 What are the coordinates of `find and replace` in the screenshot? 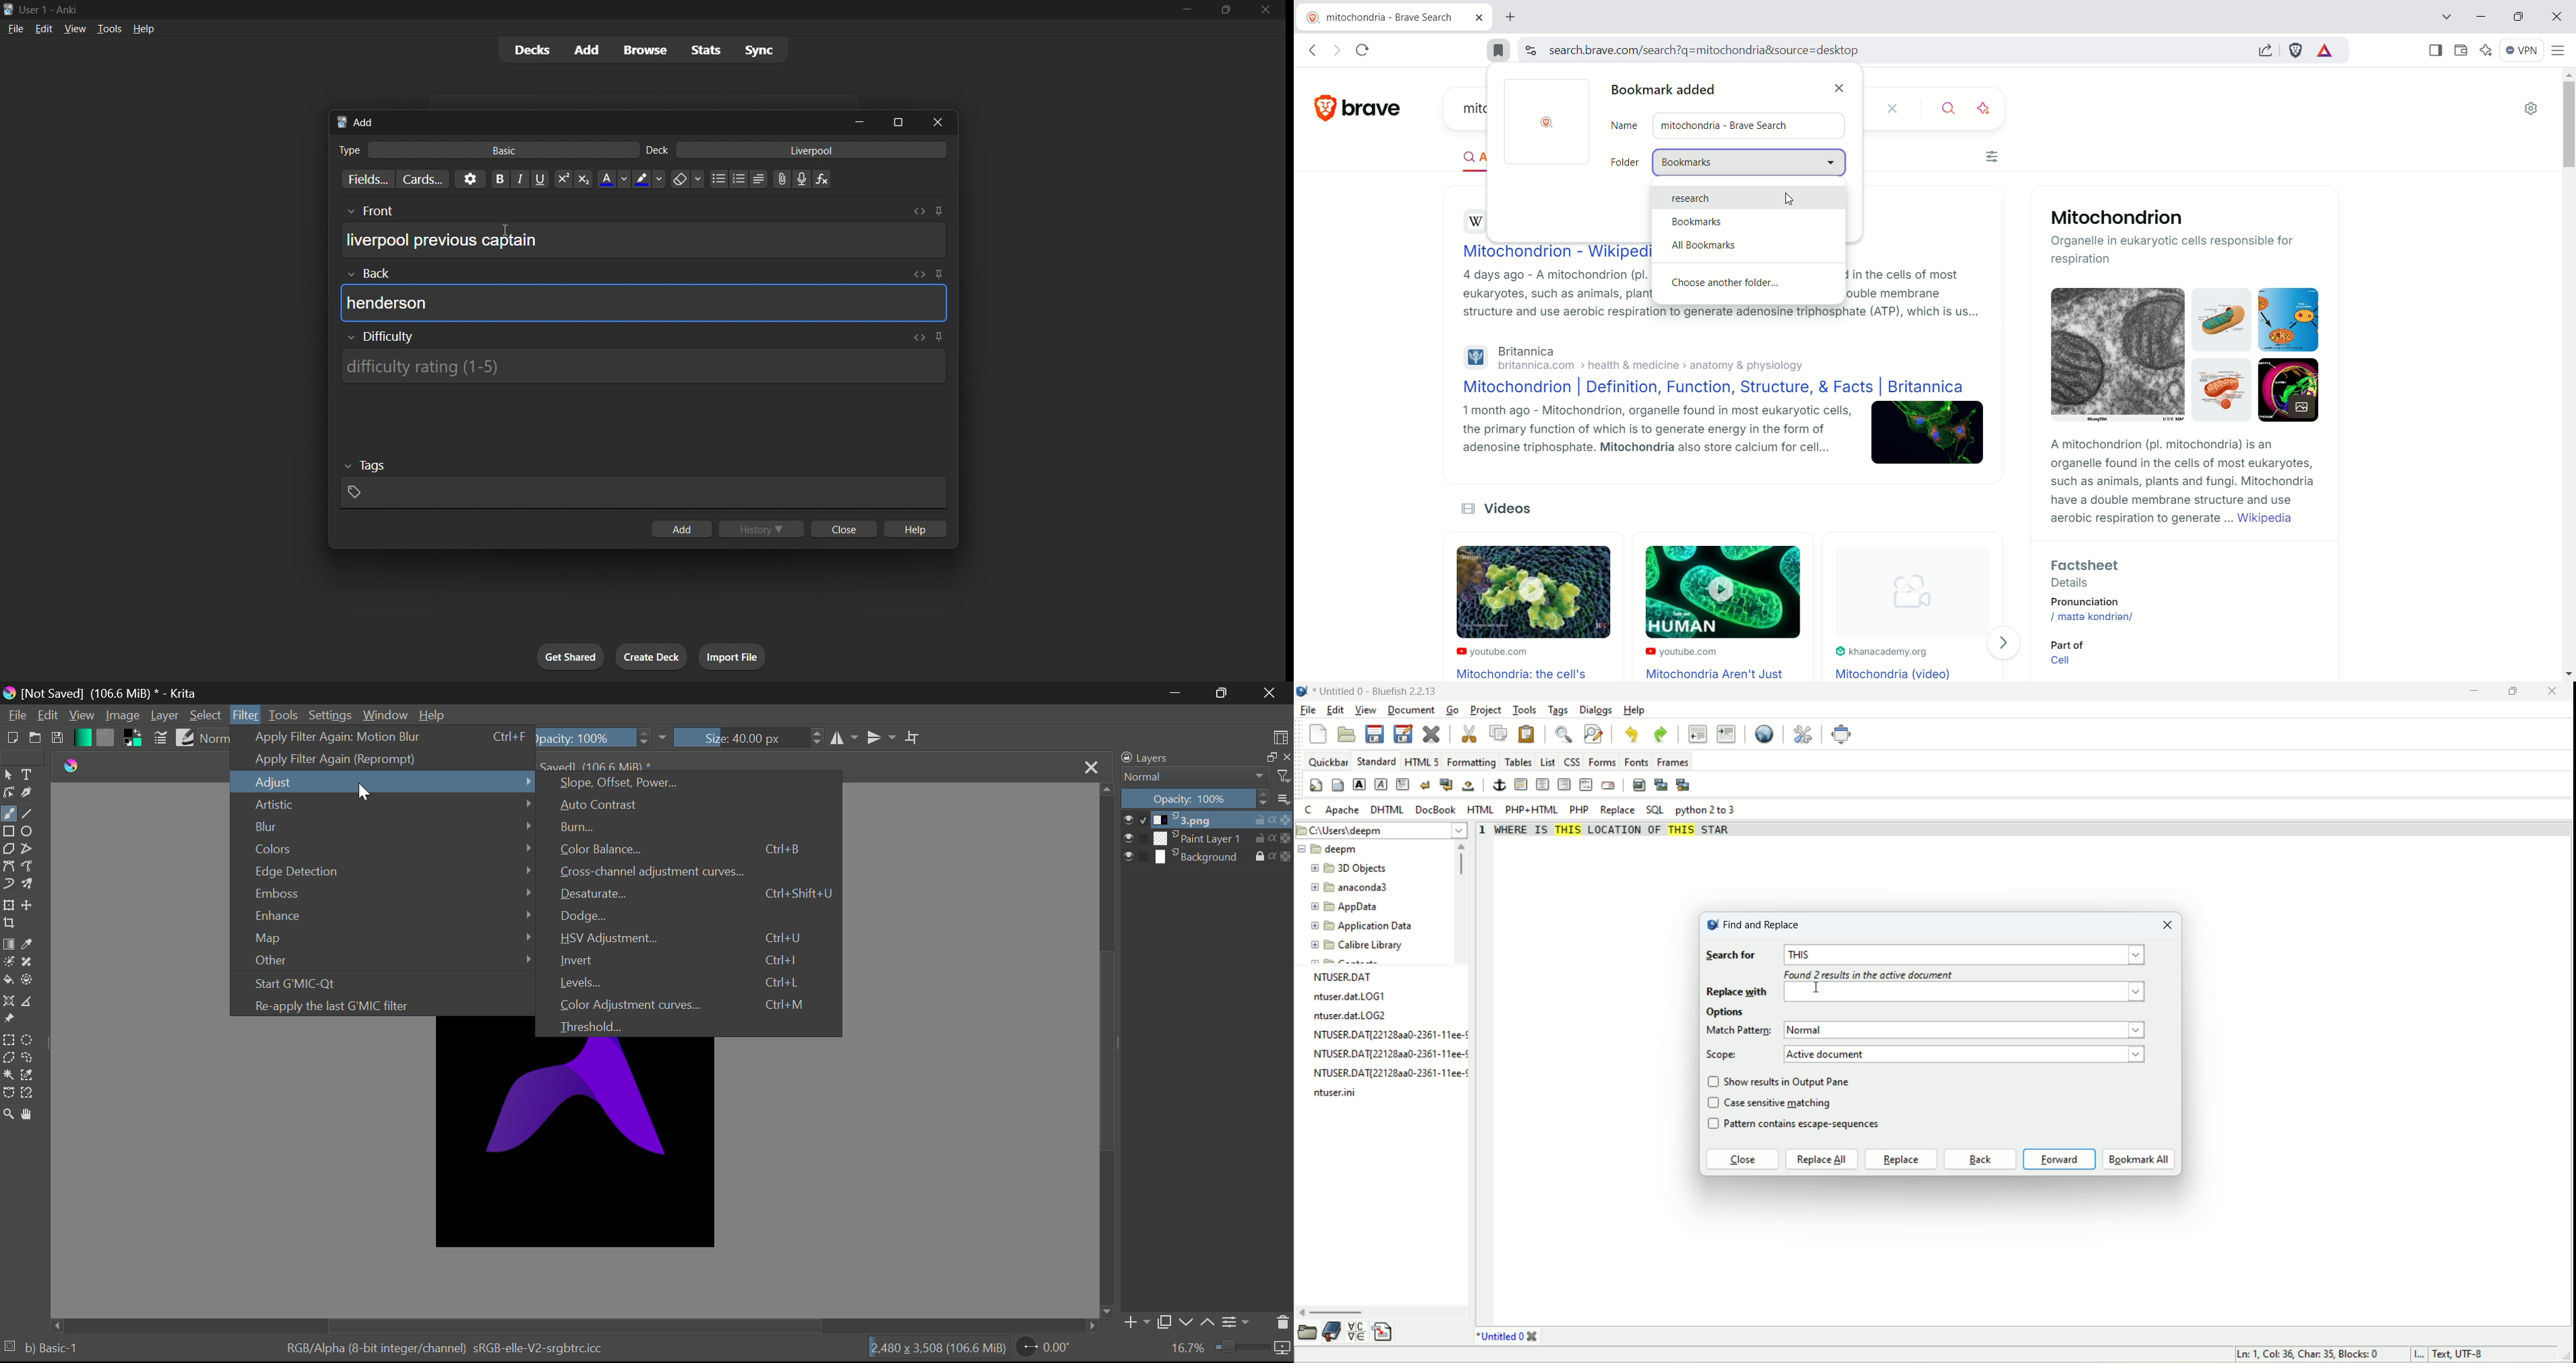 It's located at (1763, 924).